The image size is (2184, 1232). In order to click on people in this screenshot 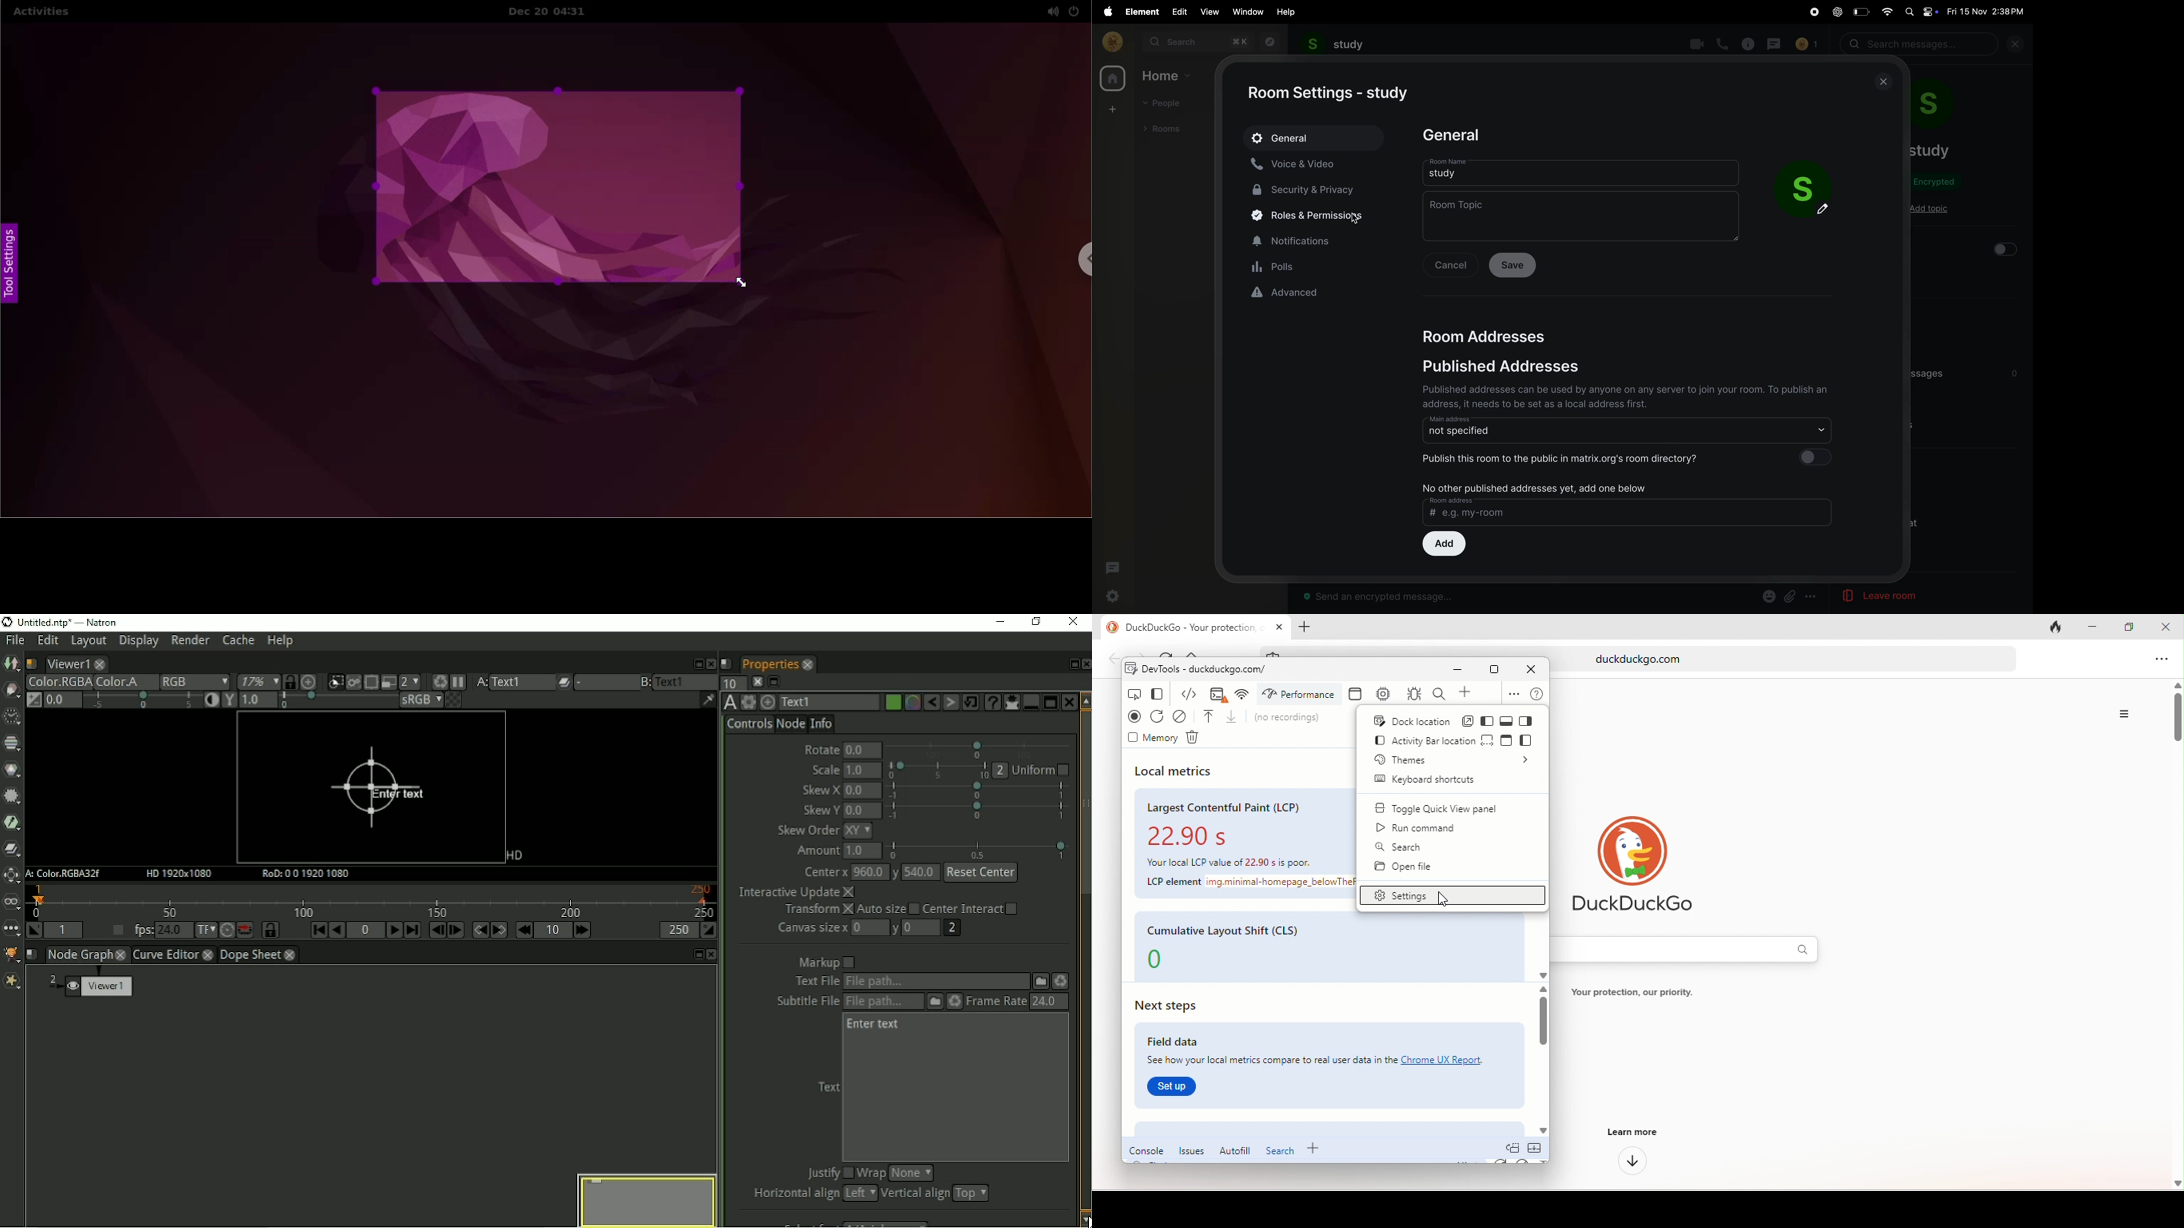, I will do `click(1166, 104)`.